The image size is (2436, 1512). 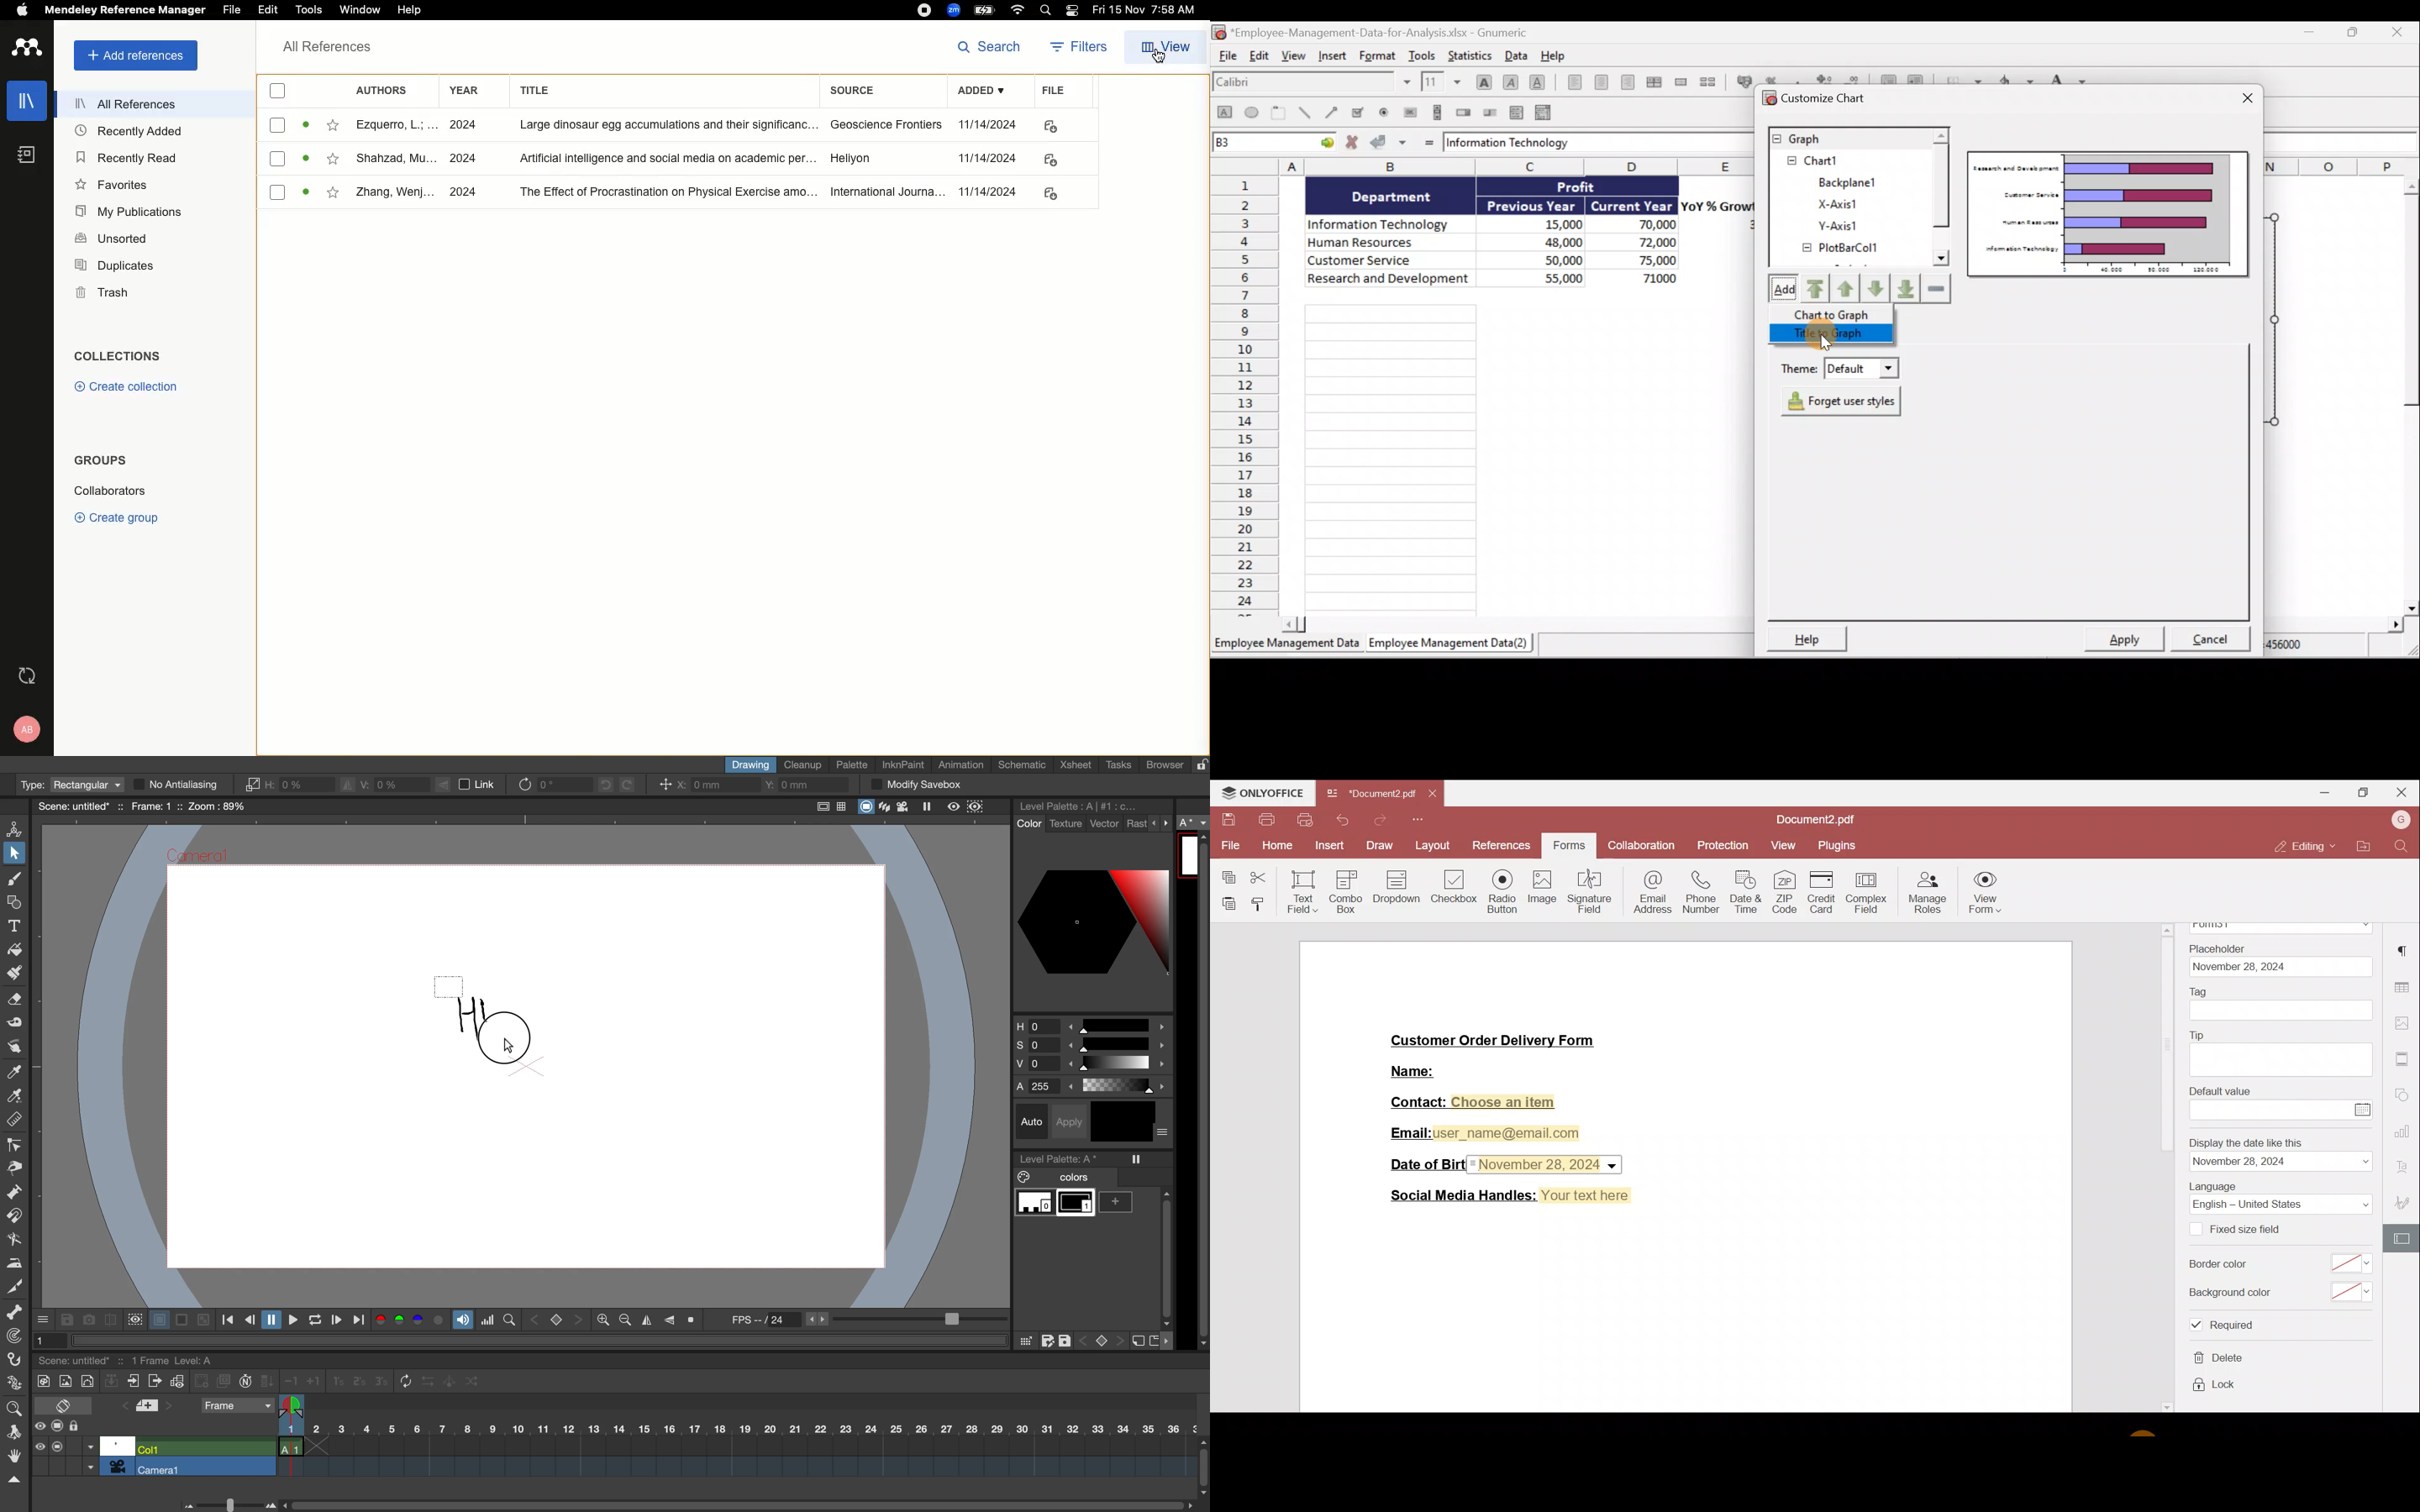 What do you see at coordinates (2405, 988) in the screenshot?
I see `Table settings` at bounding box center [2405, 988].